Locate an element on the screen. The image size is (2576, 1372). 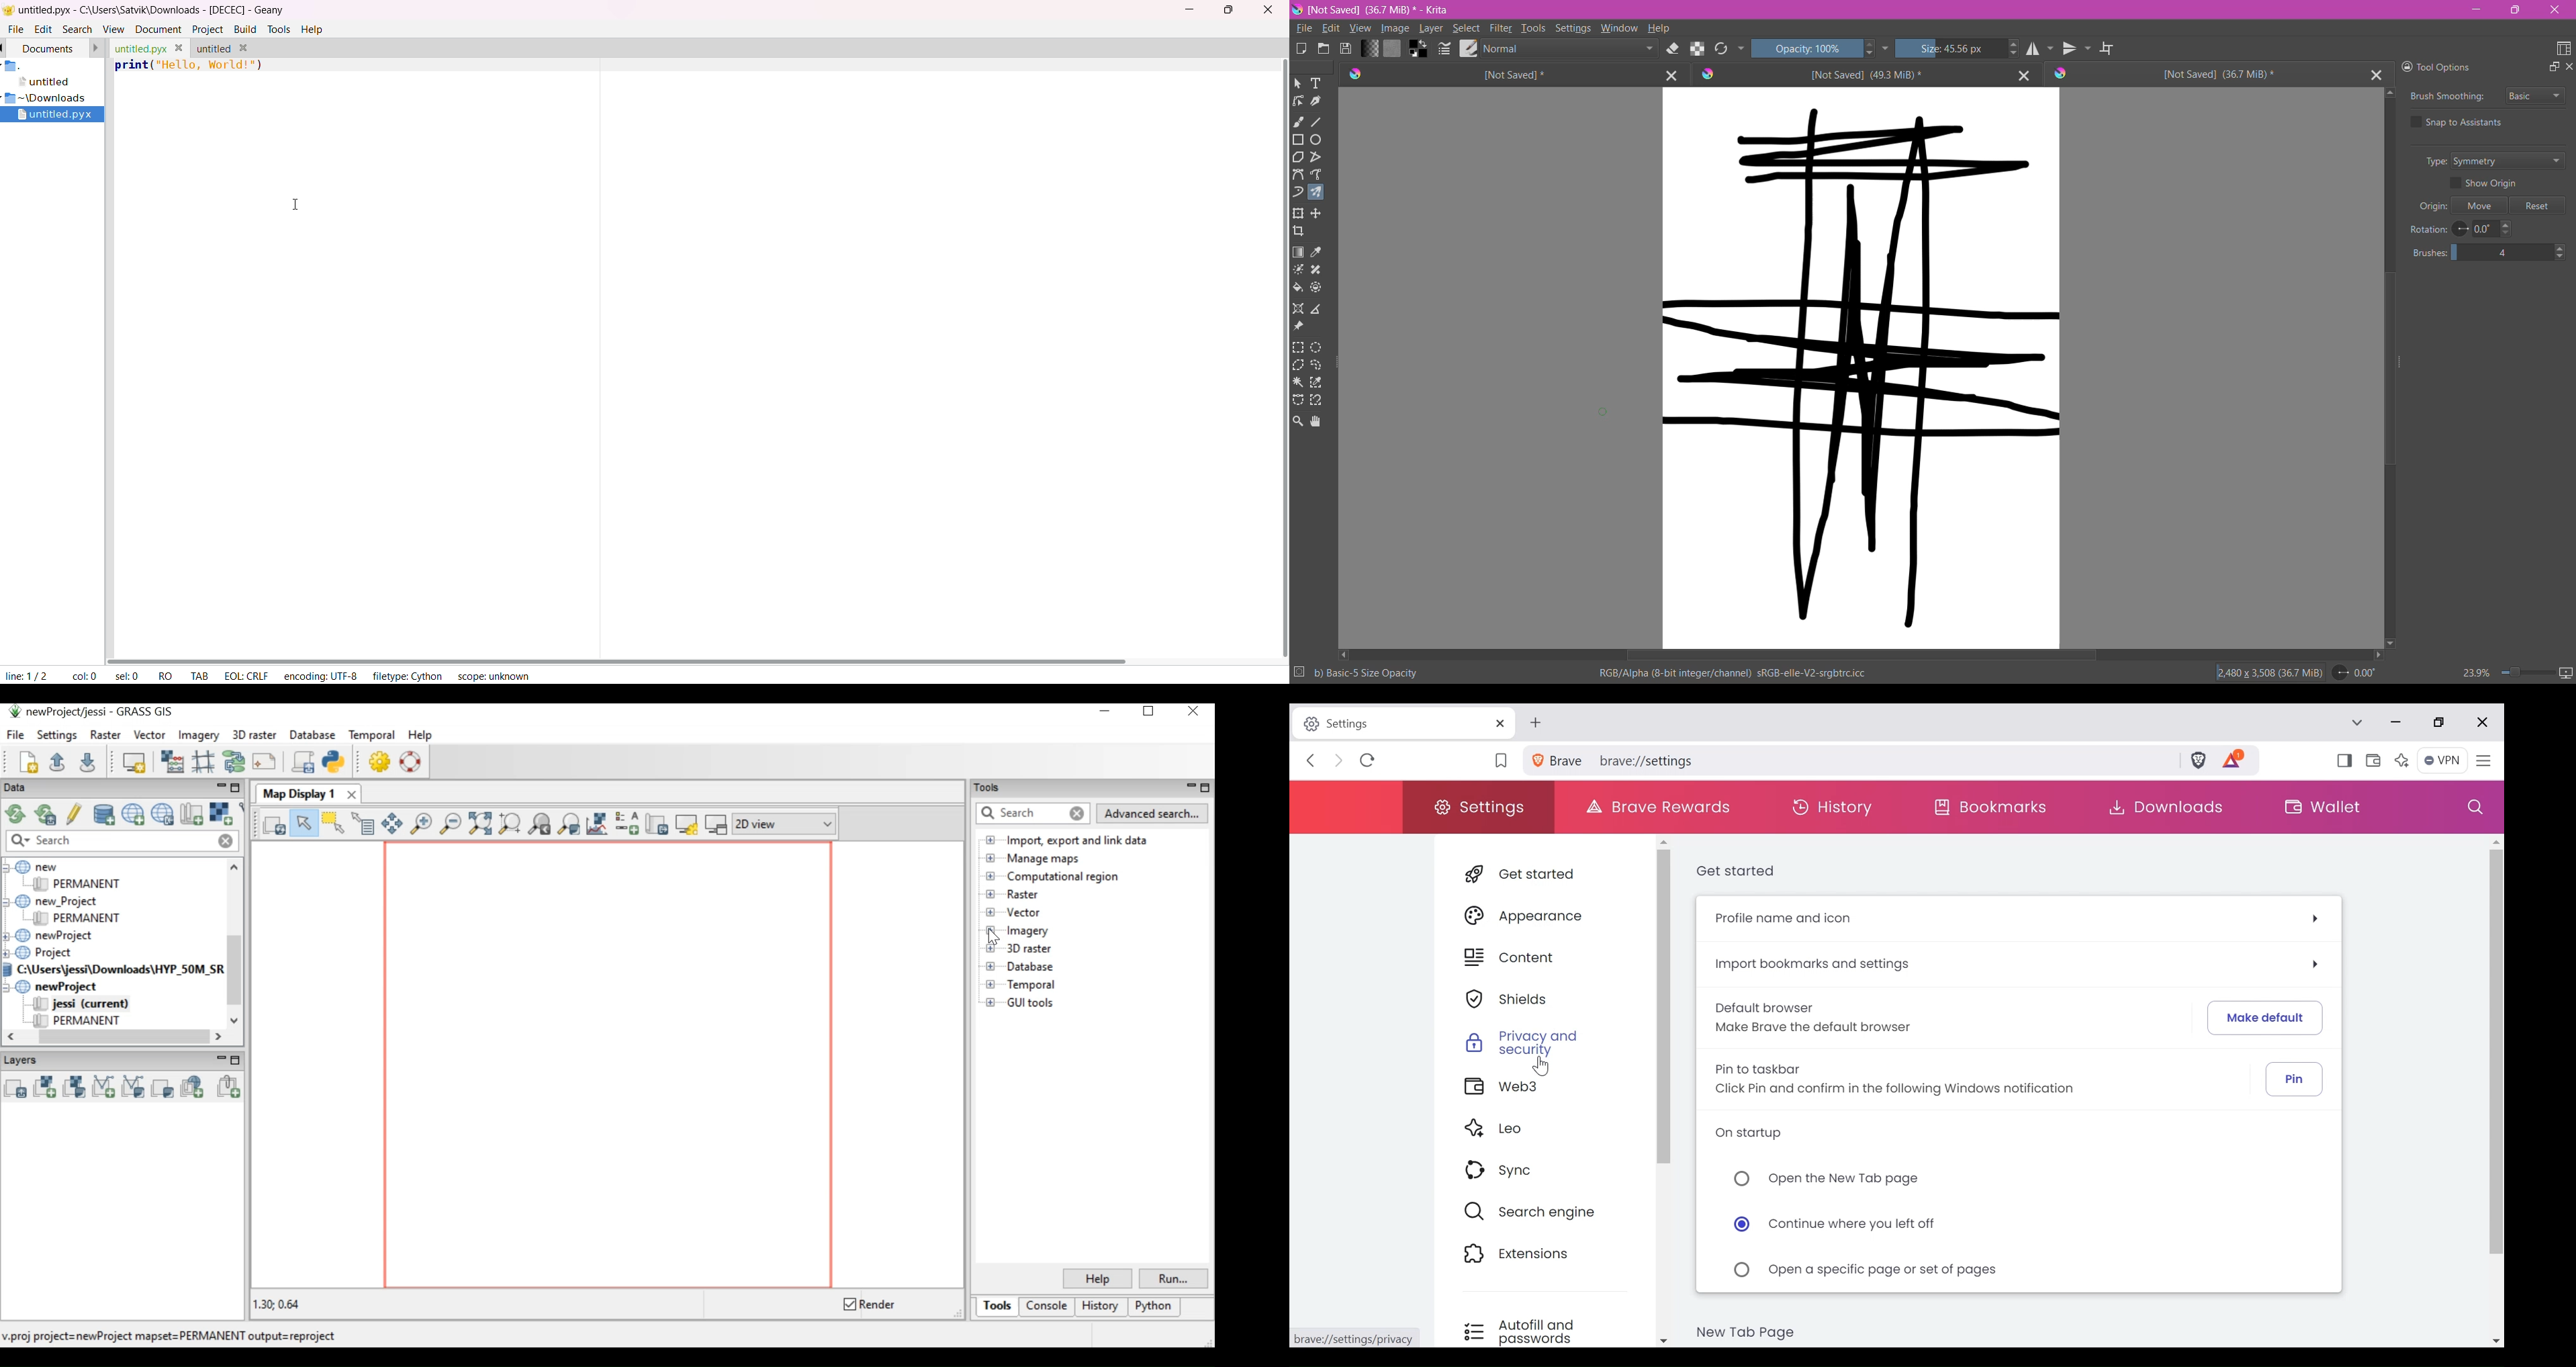
Freehand Selection Tool is located at coordinates (1317, 365).